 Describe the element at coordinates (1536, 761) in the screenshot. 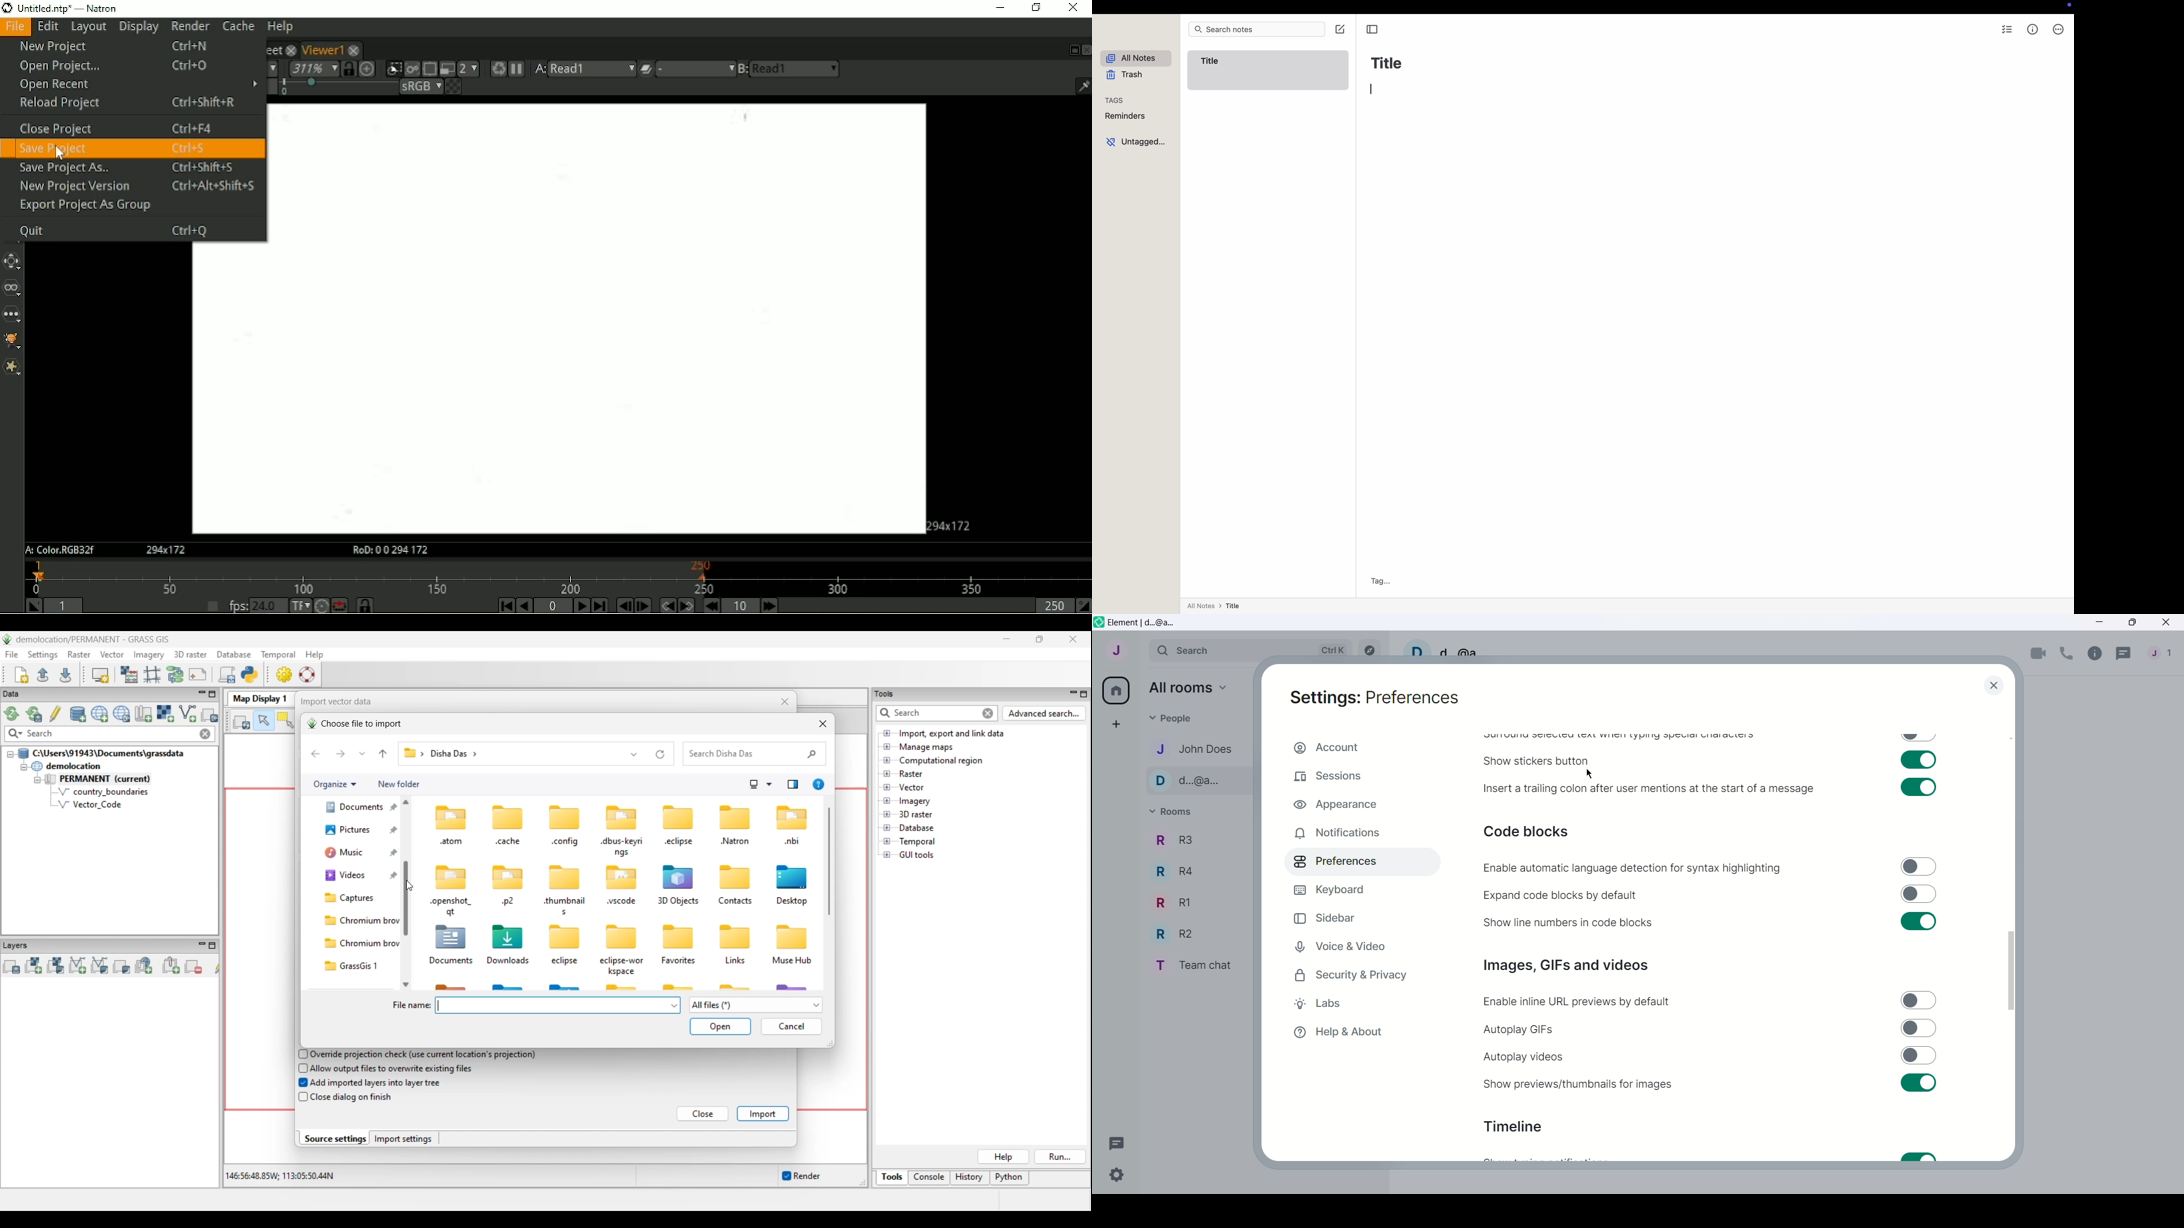

I see `Show stickers button` at that location.